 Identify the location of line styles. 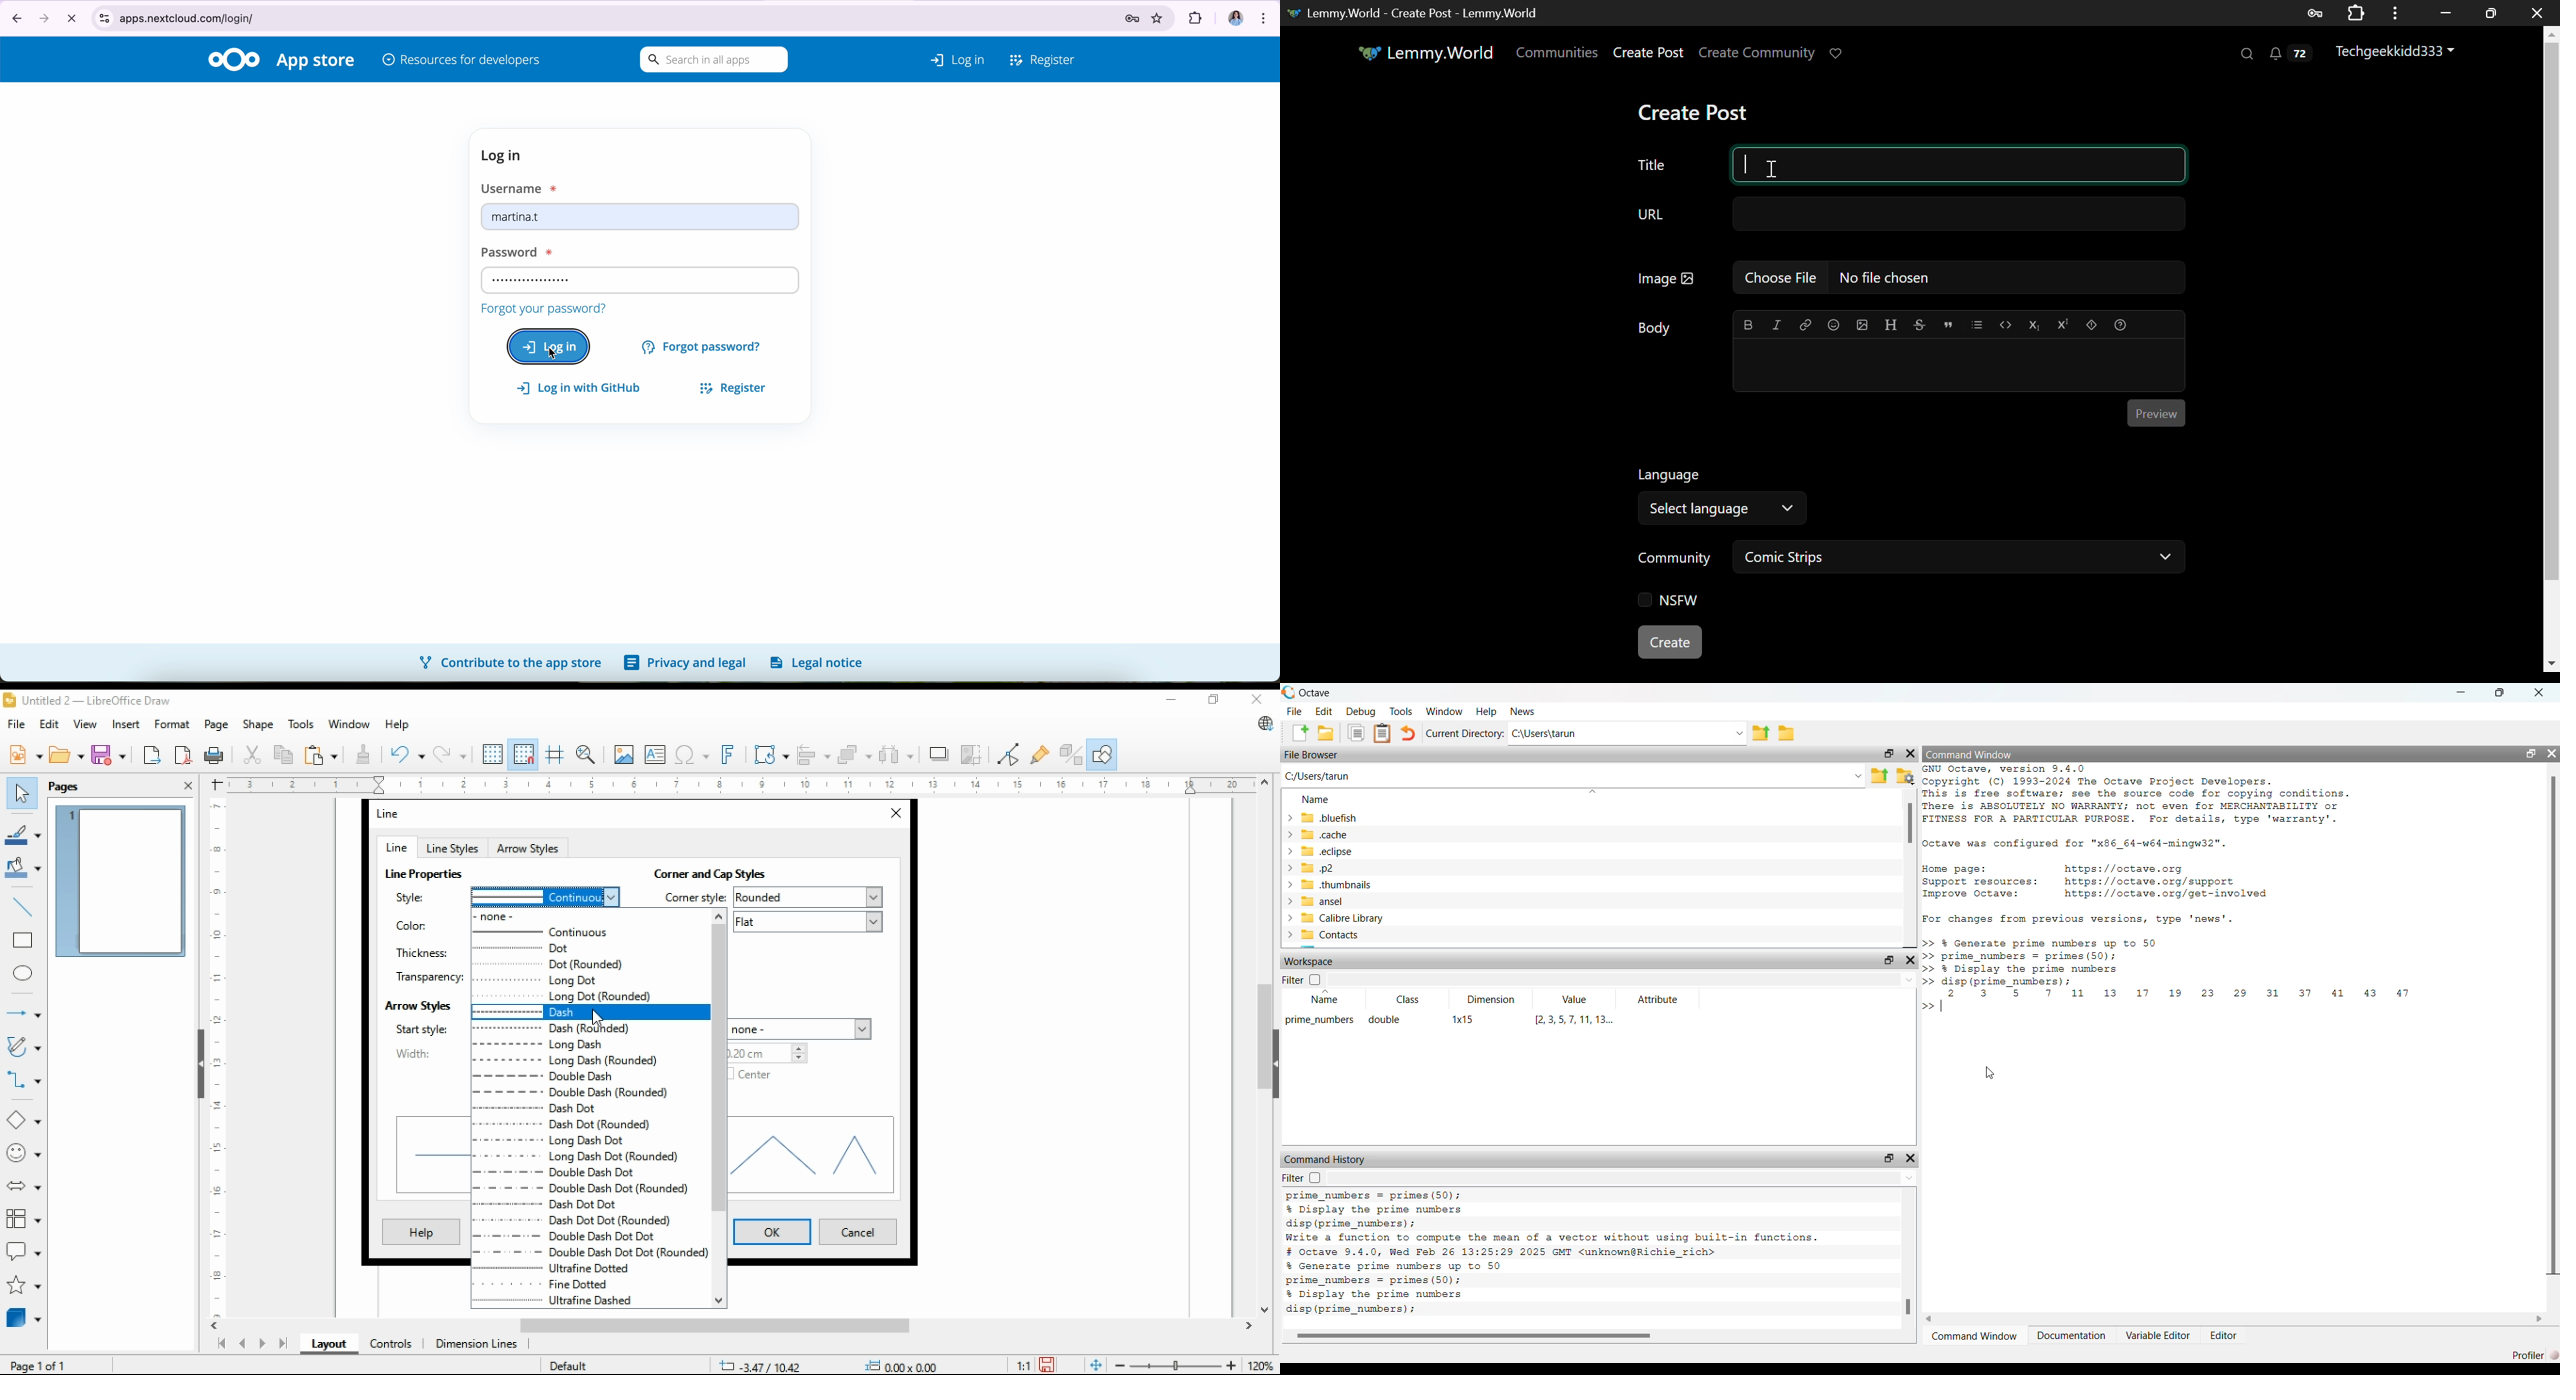
(451, 848).